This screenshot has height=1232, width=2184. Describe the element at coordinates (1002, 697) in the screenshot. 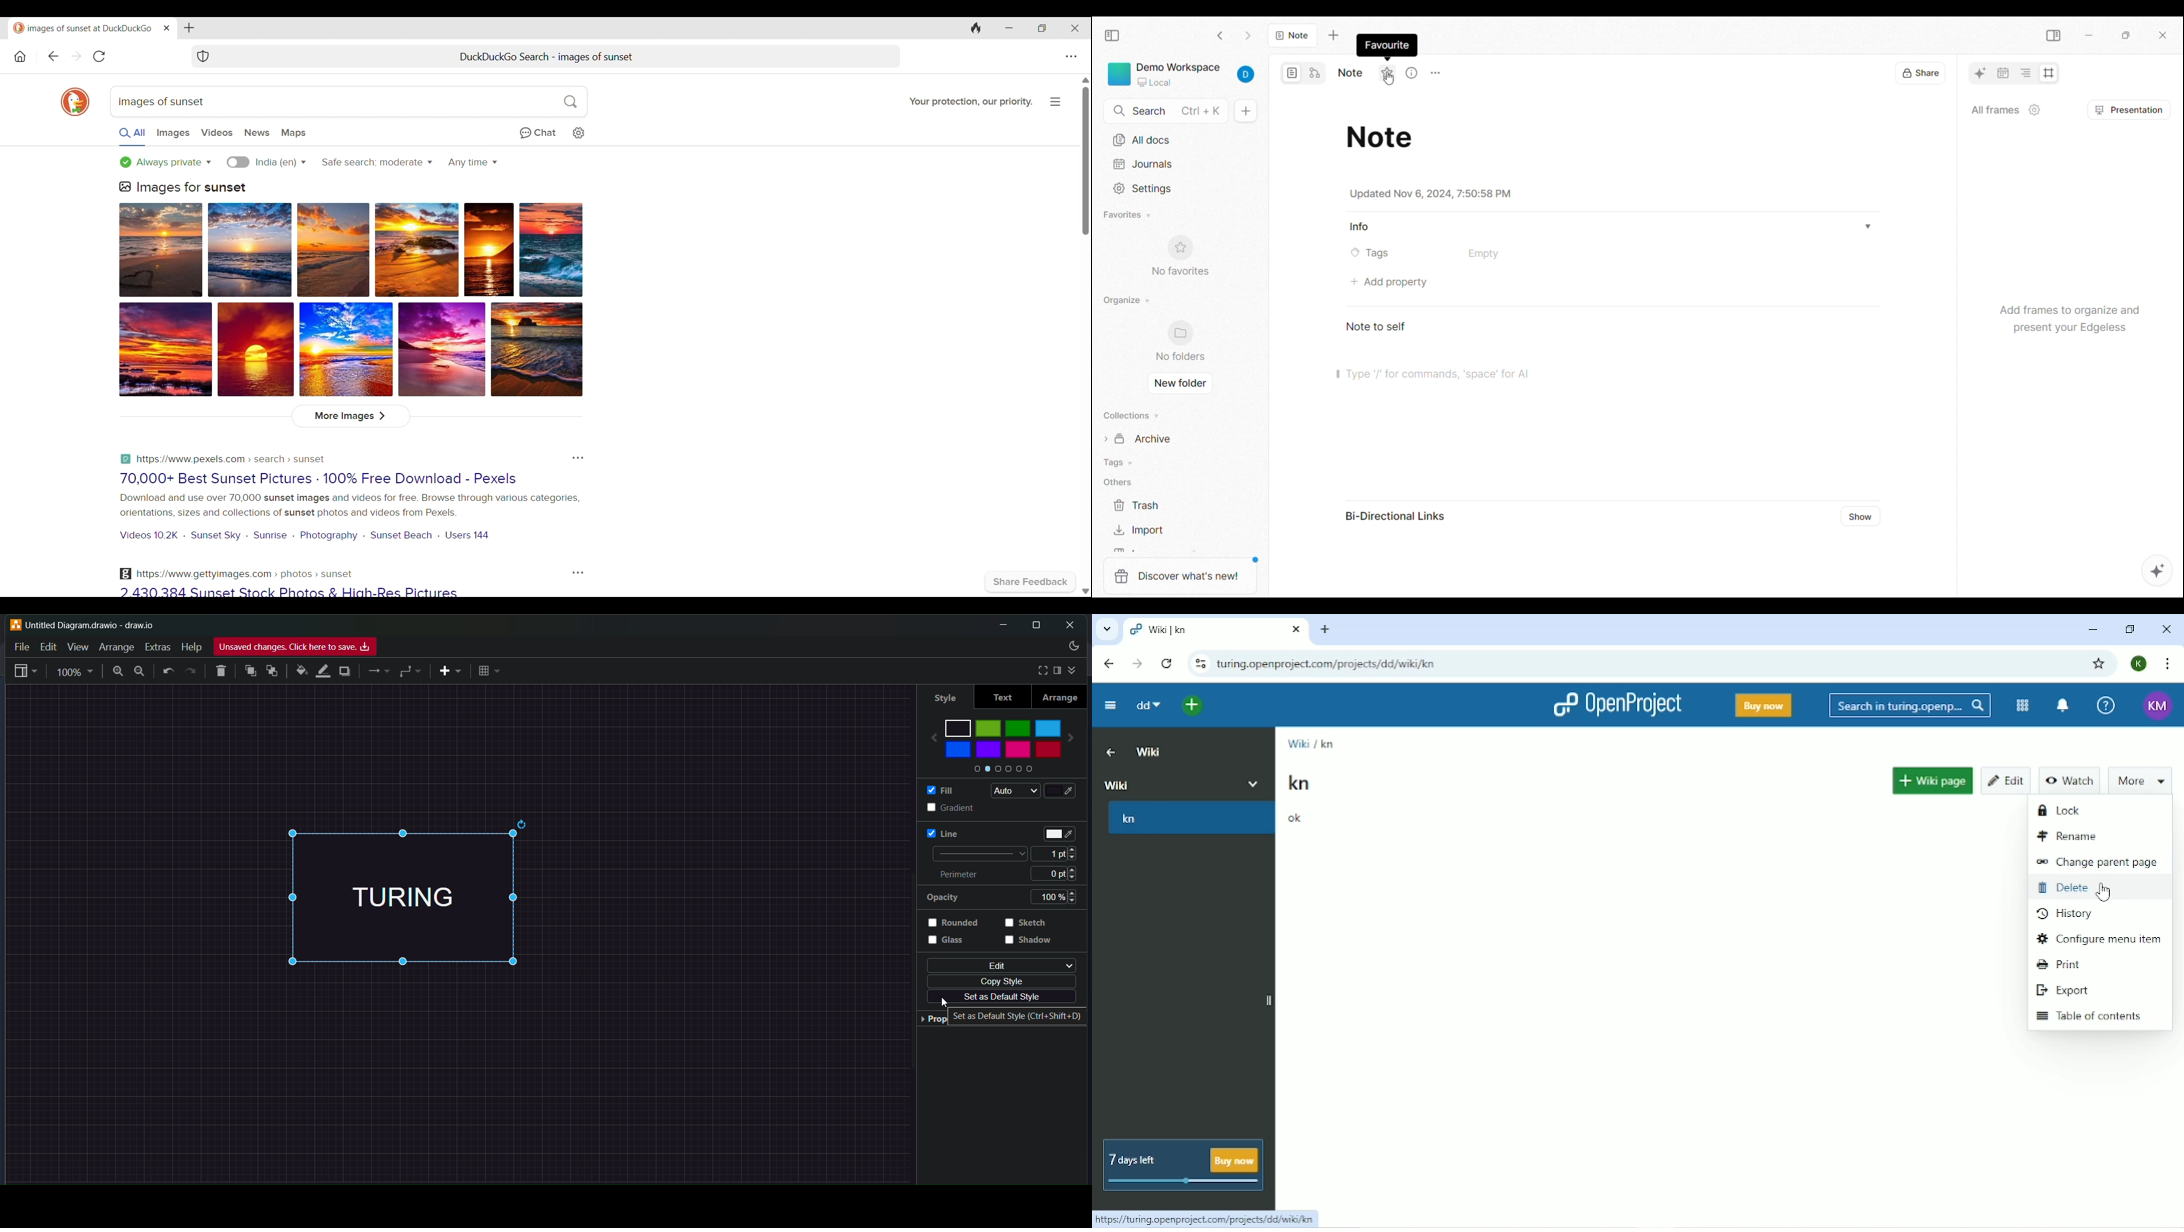

I see `text` at that location.